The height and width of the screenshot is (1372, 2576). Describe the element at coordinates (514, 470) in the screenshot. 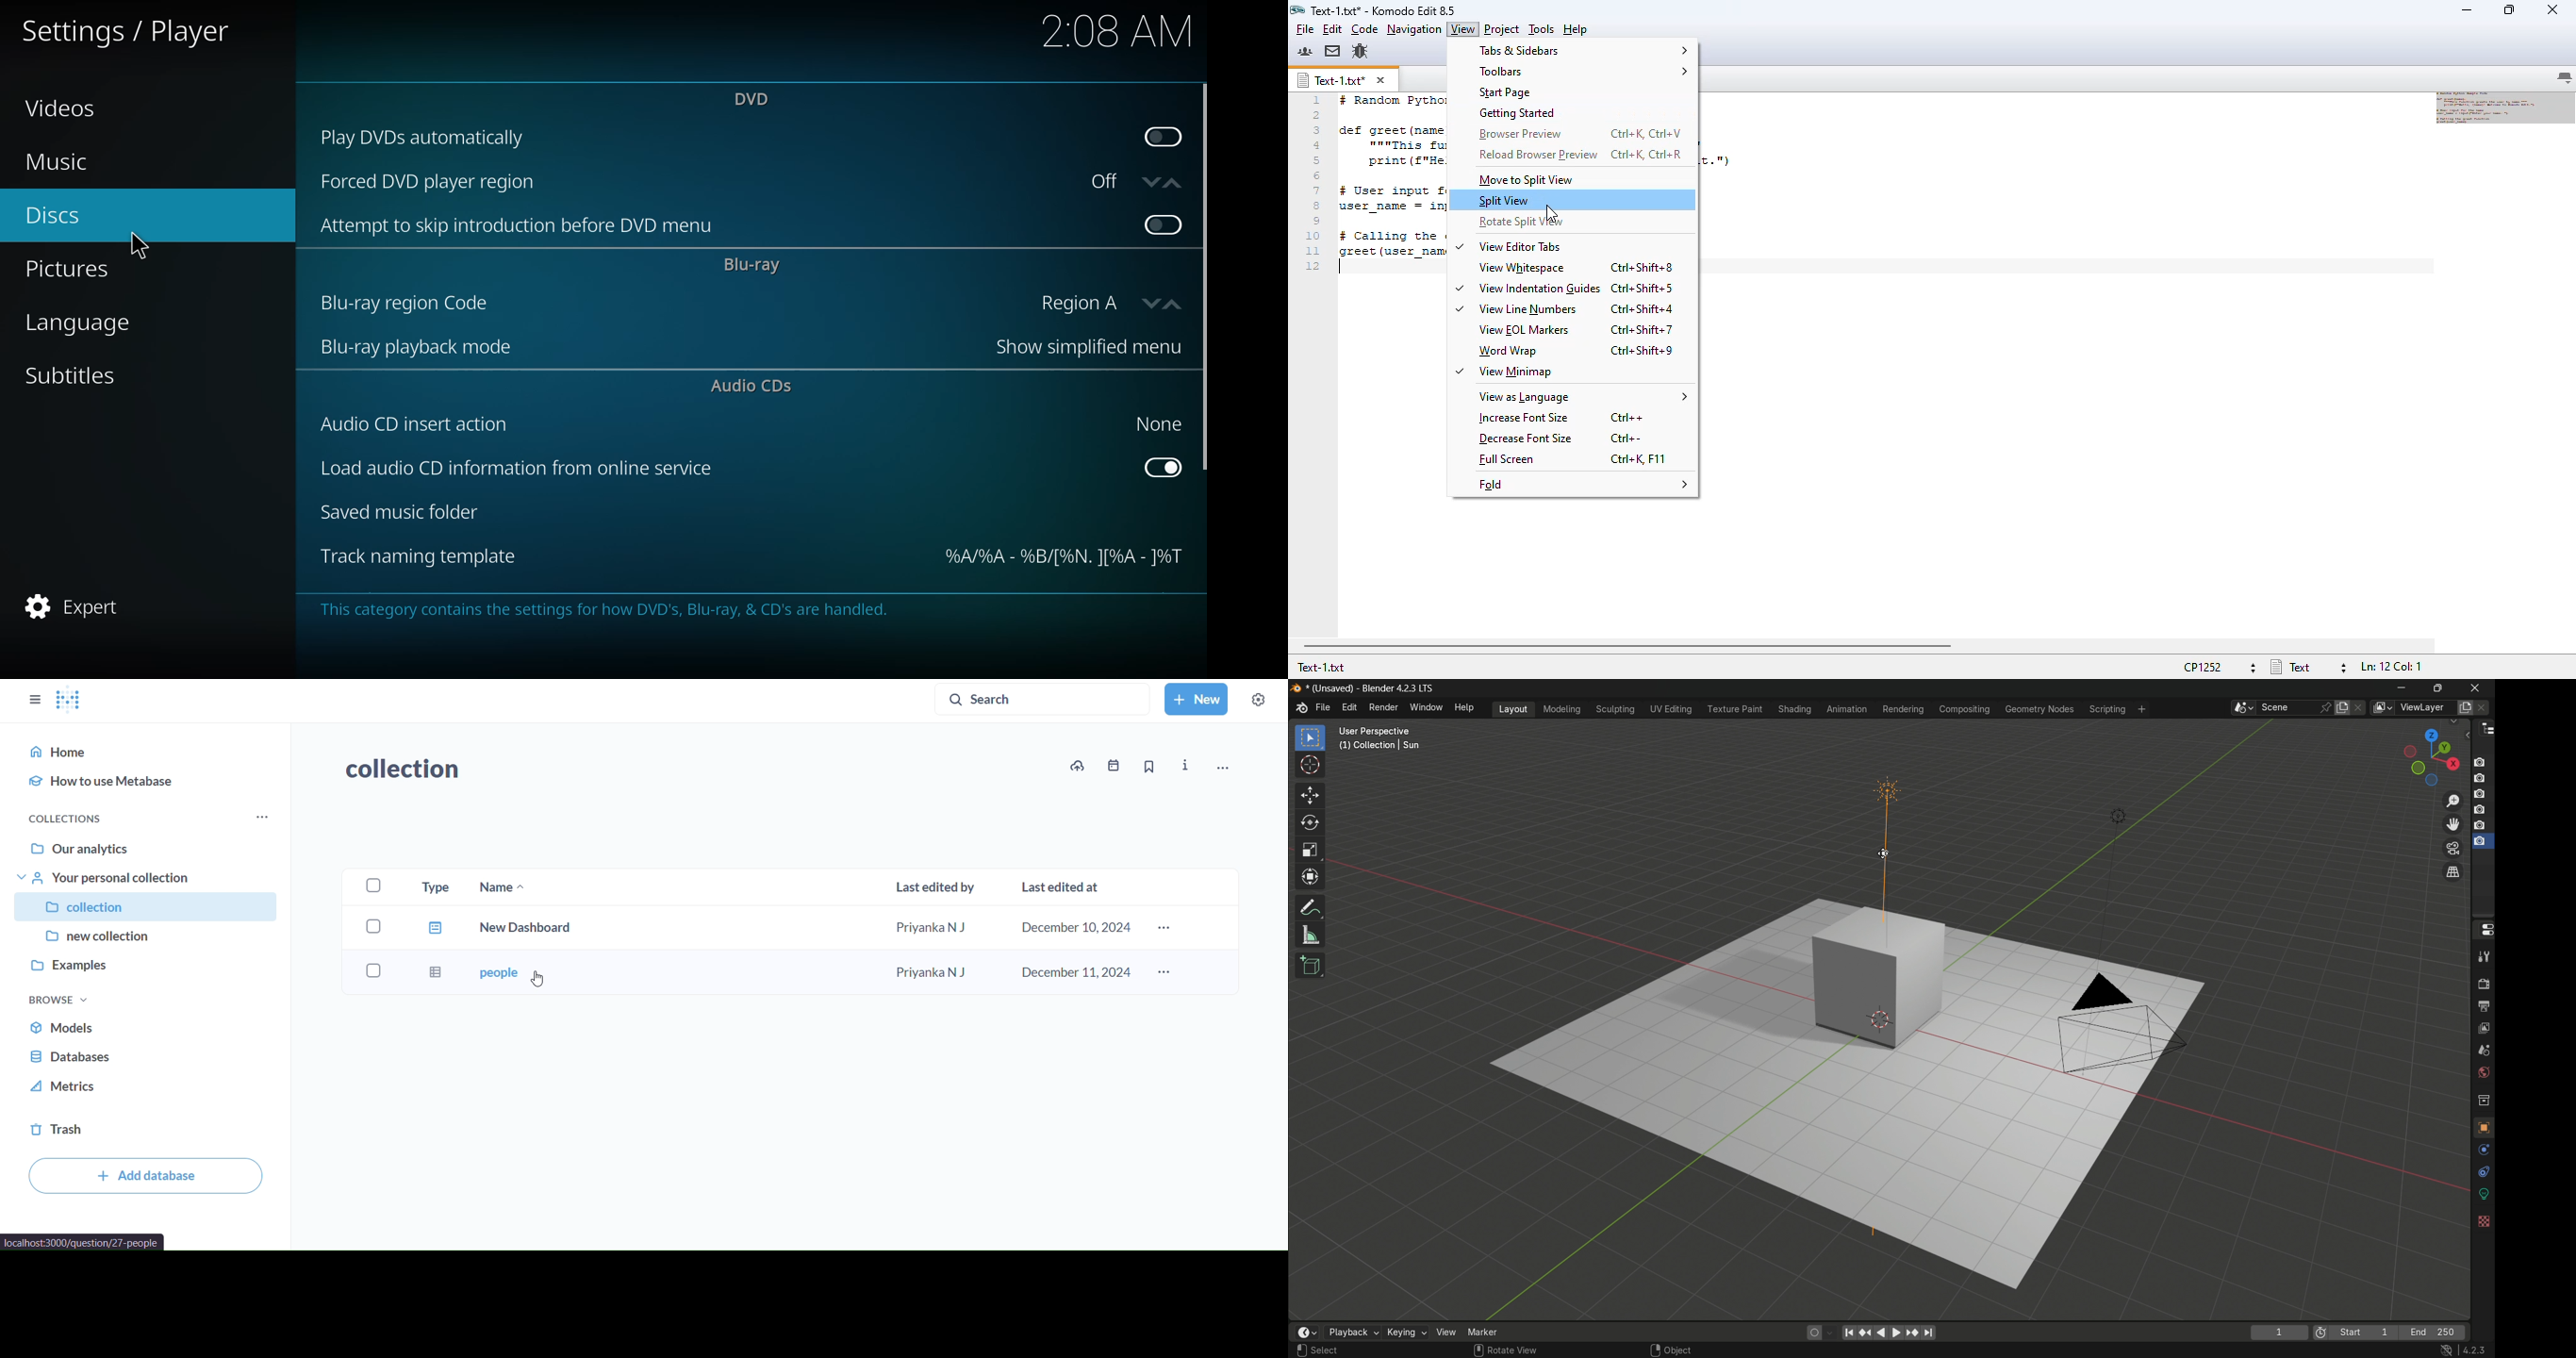

I see `load audio cd info from online service` at that location.